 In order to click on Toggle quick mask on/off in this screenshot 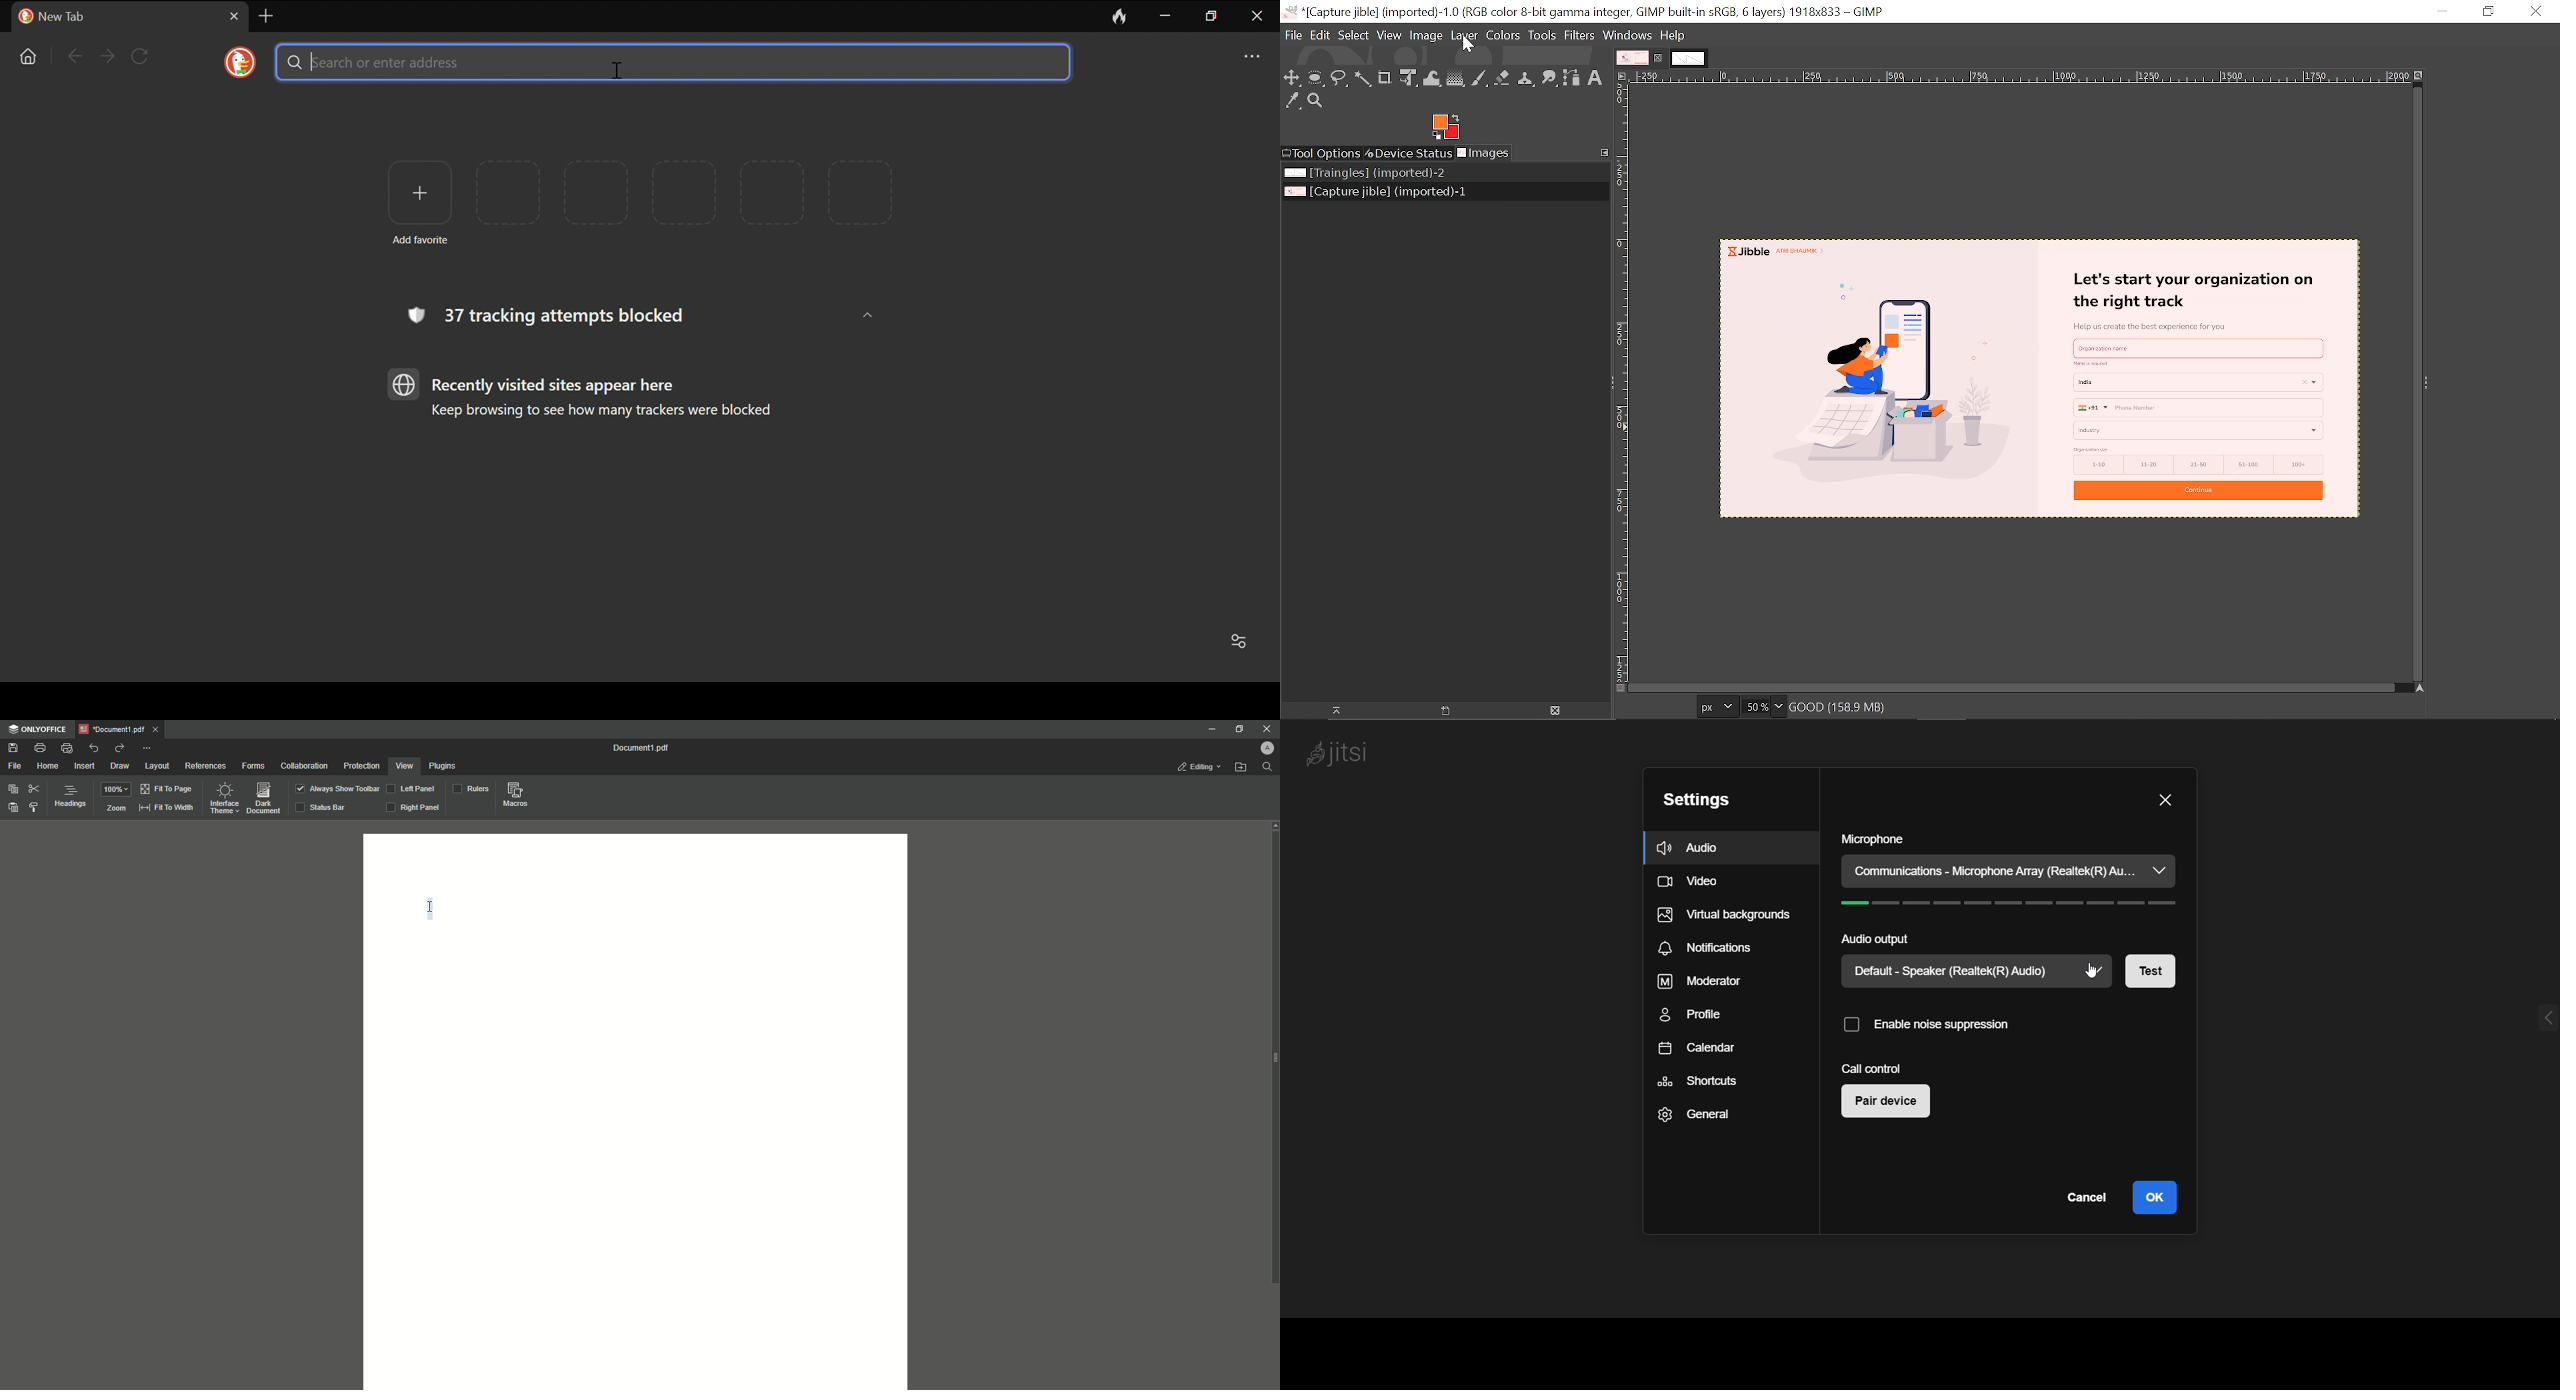, I will do `click(1619, 690)`.